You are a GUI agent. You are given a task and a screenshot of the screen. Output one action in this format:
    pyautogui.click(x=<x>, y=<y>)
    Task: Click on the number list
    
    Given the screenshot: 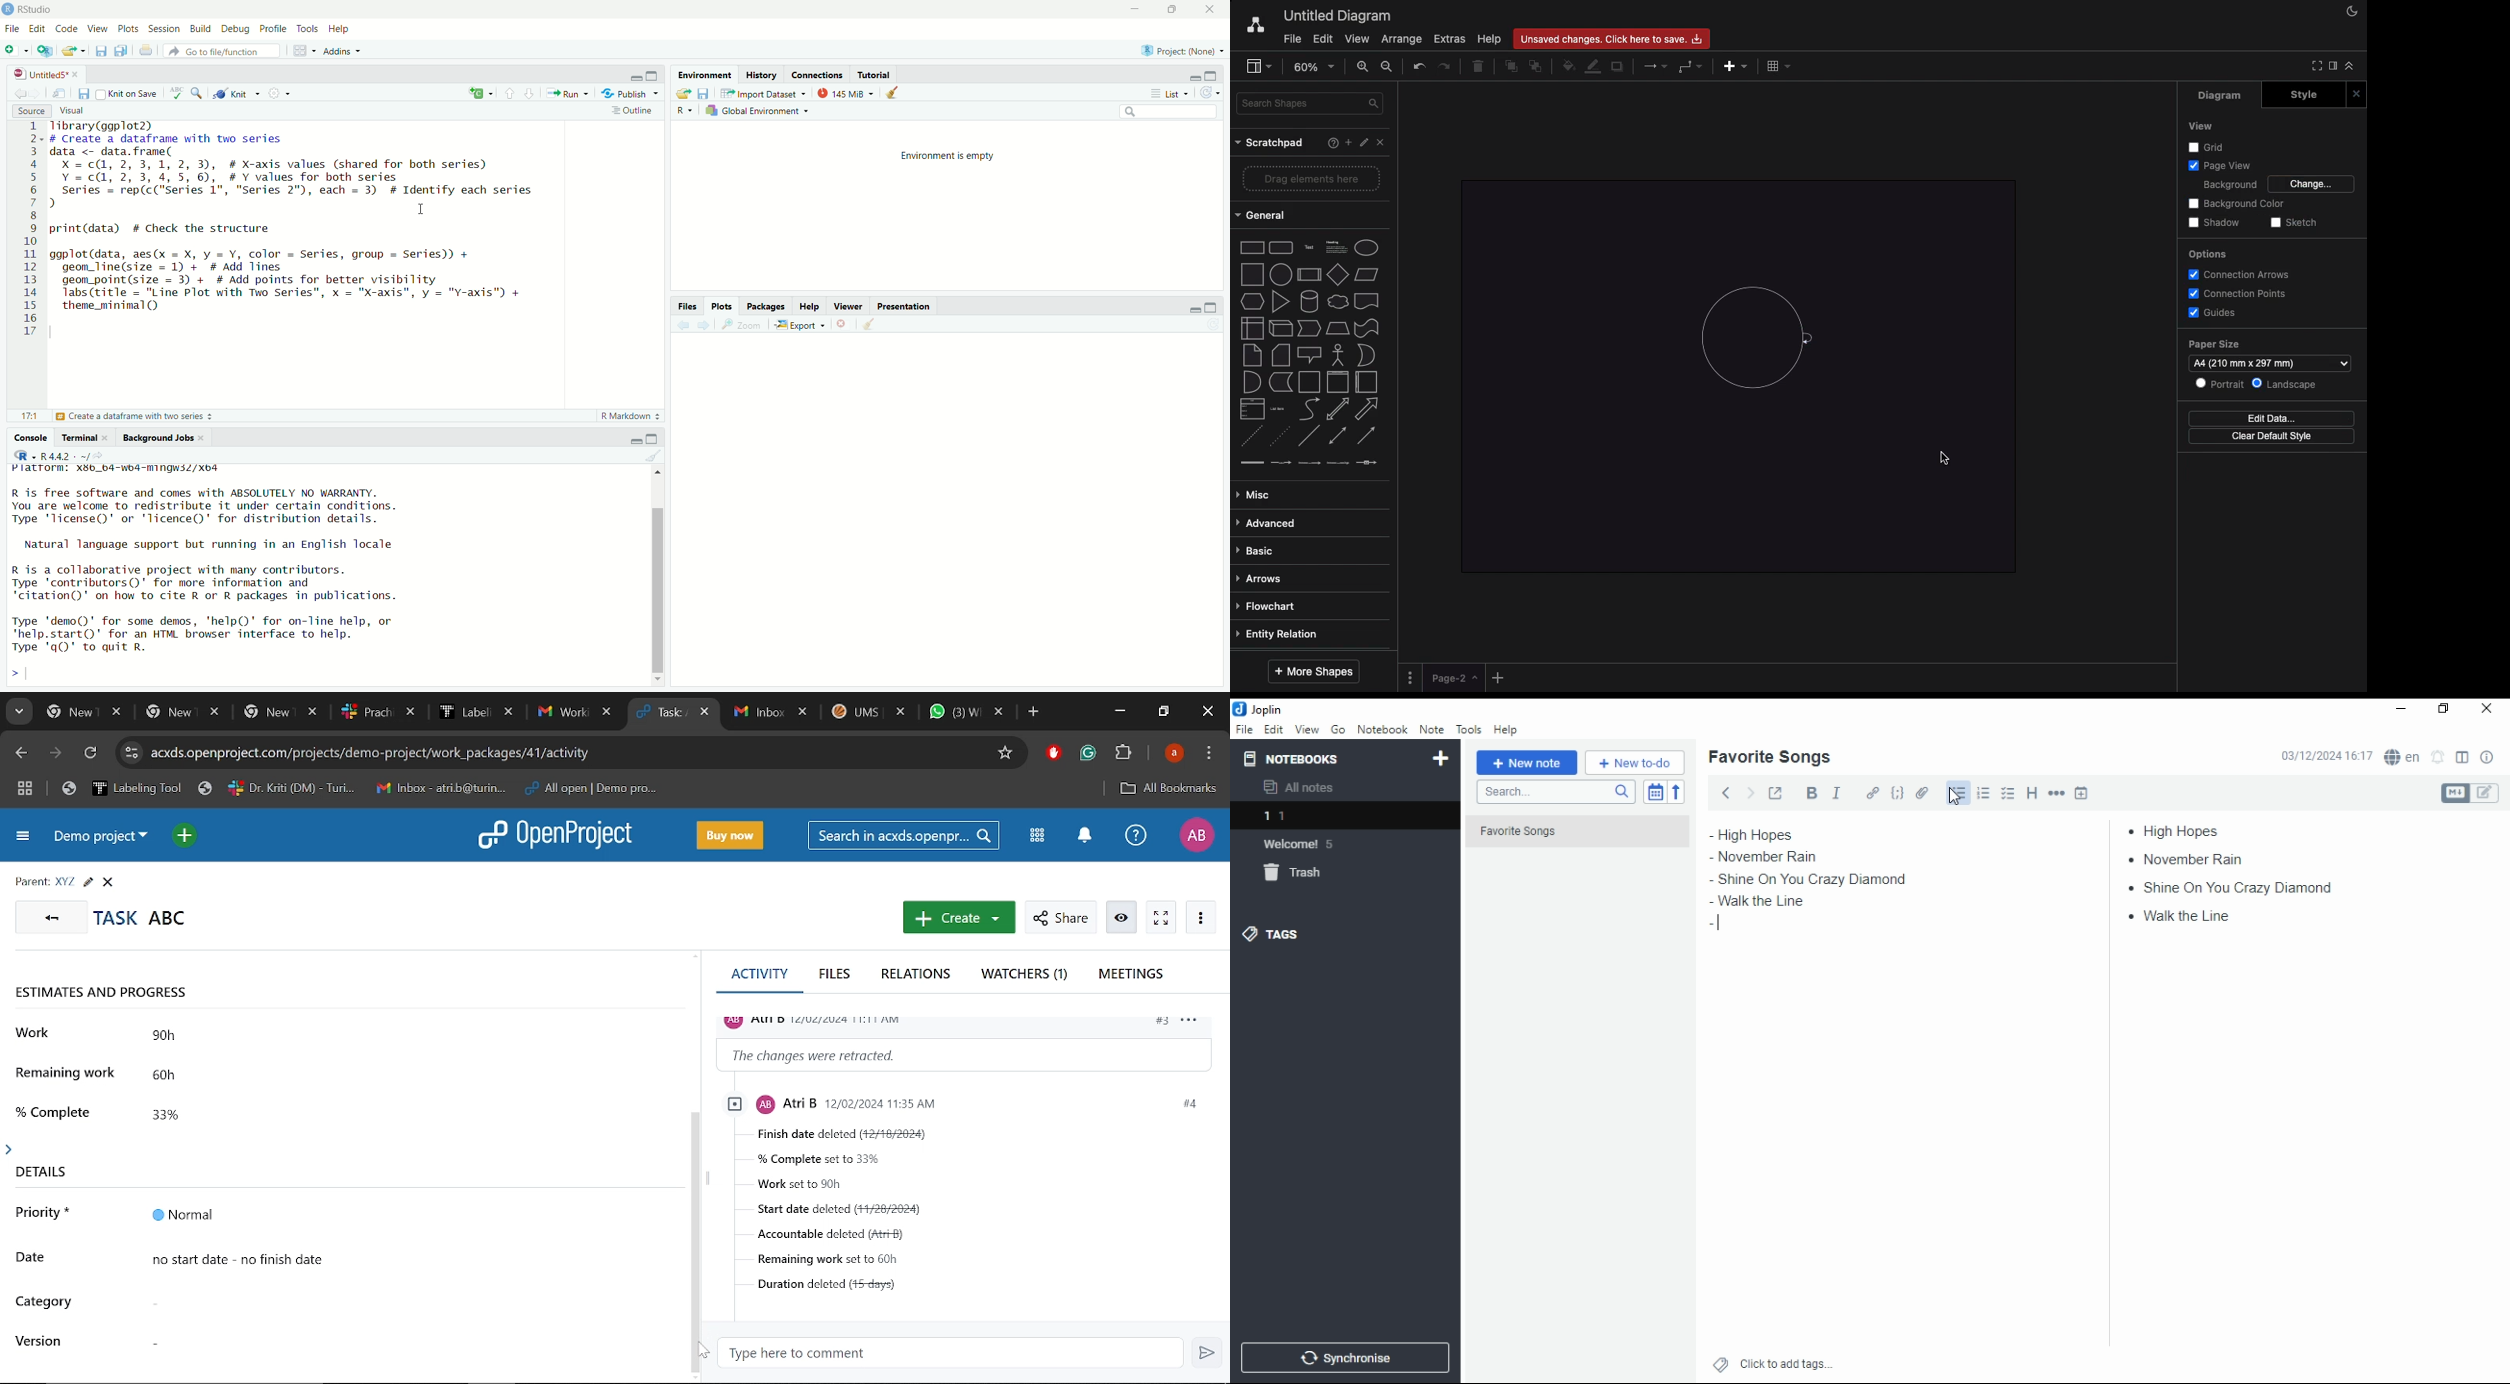 What is the action you would take?
    pyautogui.click(x=1984, y=792)
    